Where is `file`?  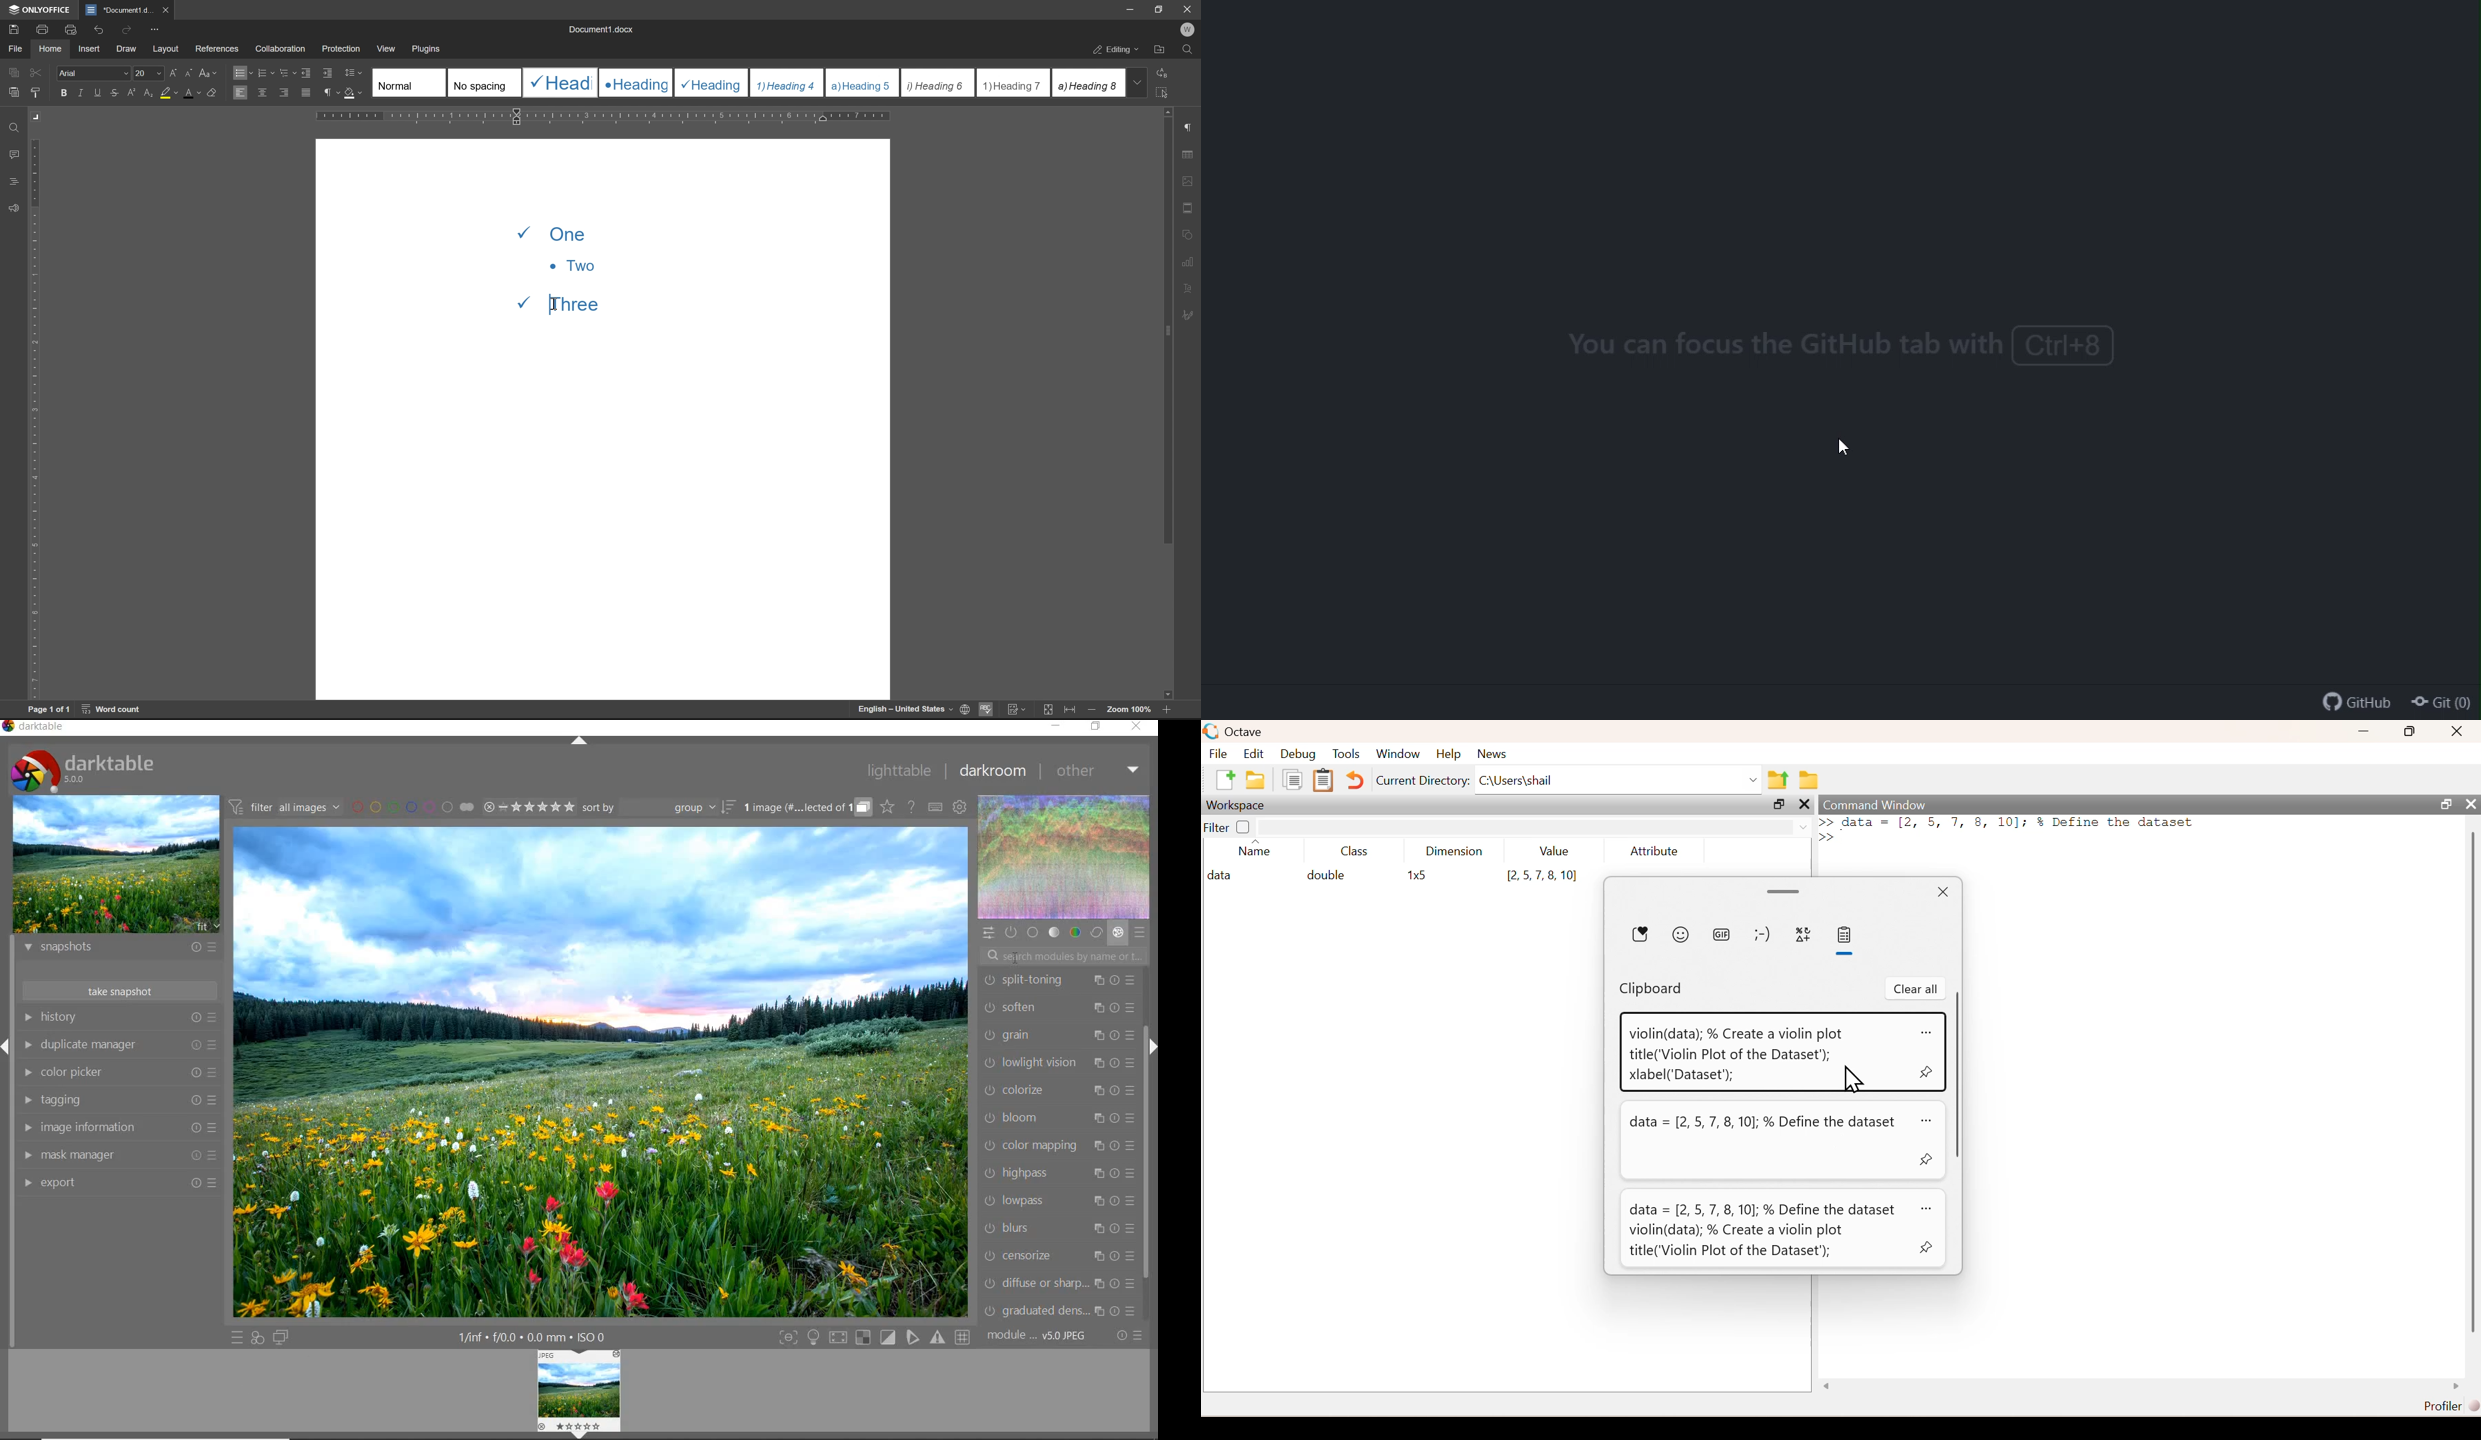 file is located at coordinates (1218, 753).